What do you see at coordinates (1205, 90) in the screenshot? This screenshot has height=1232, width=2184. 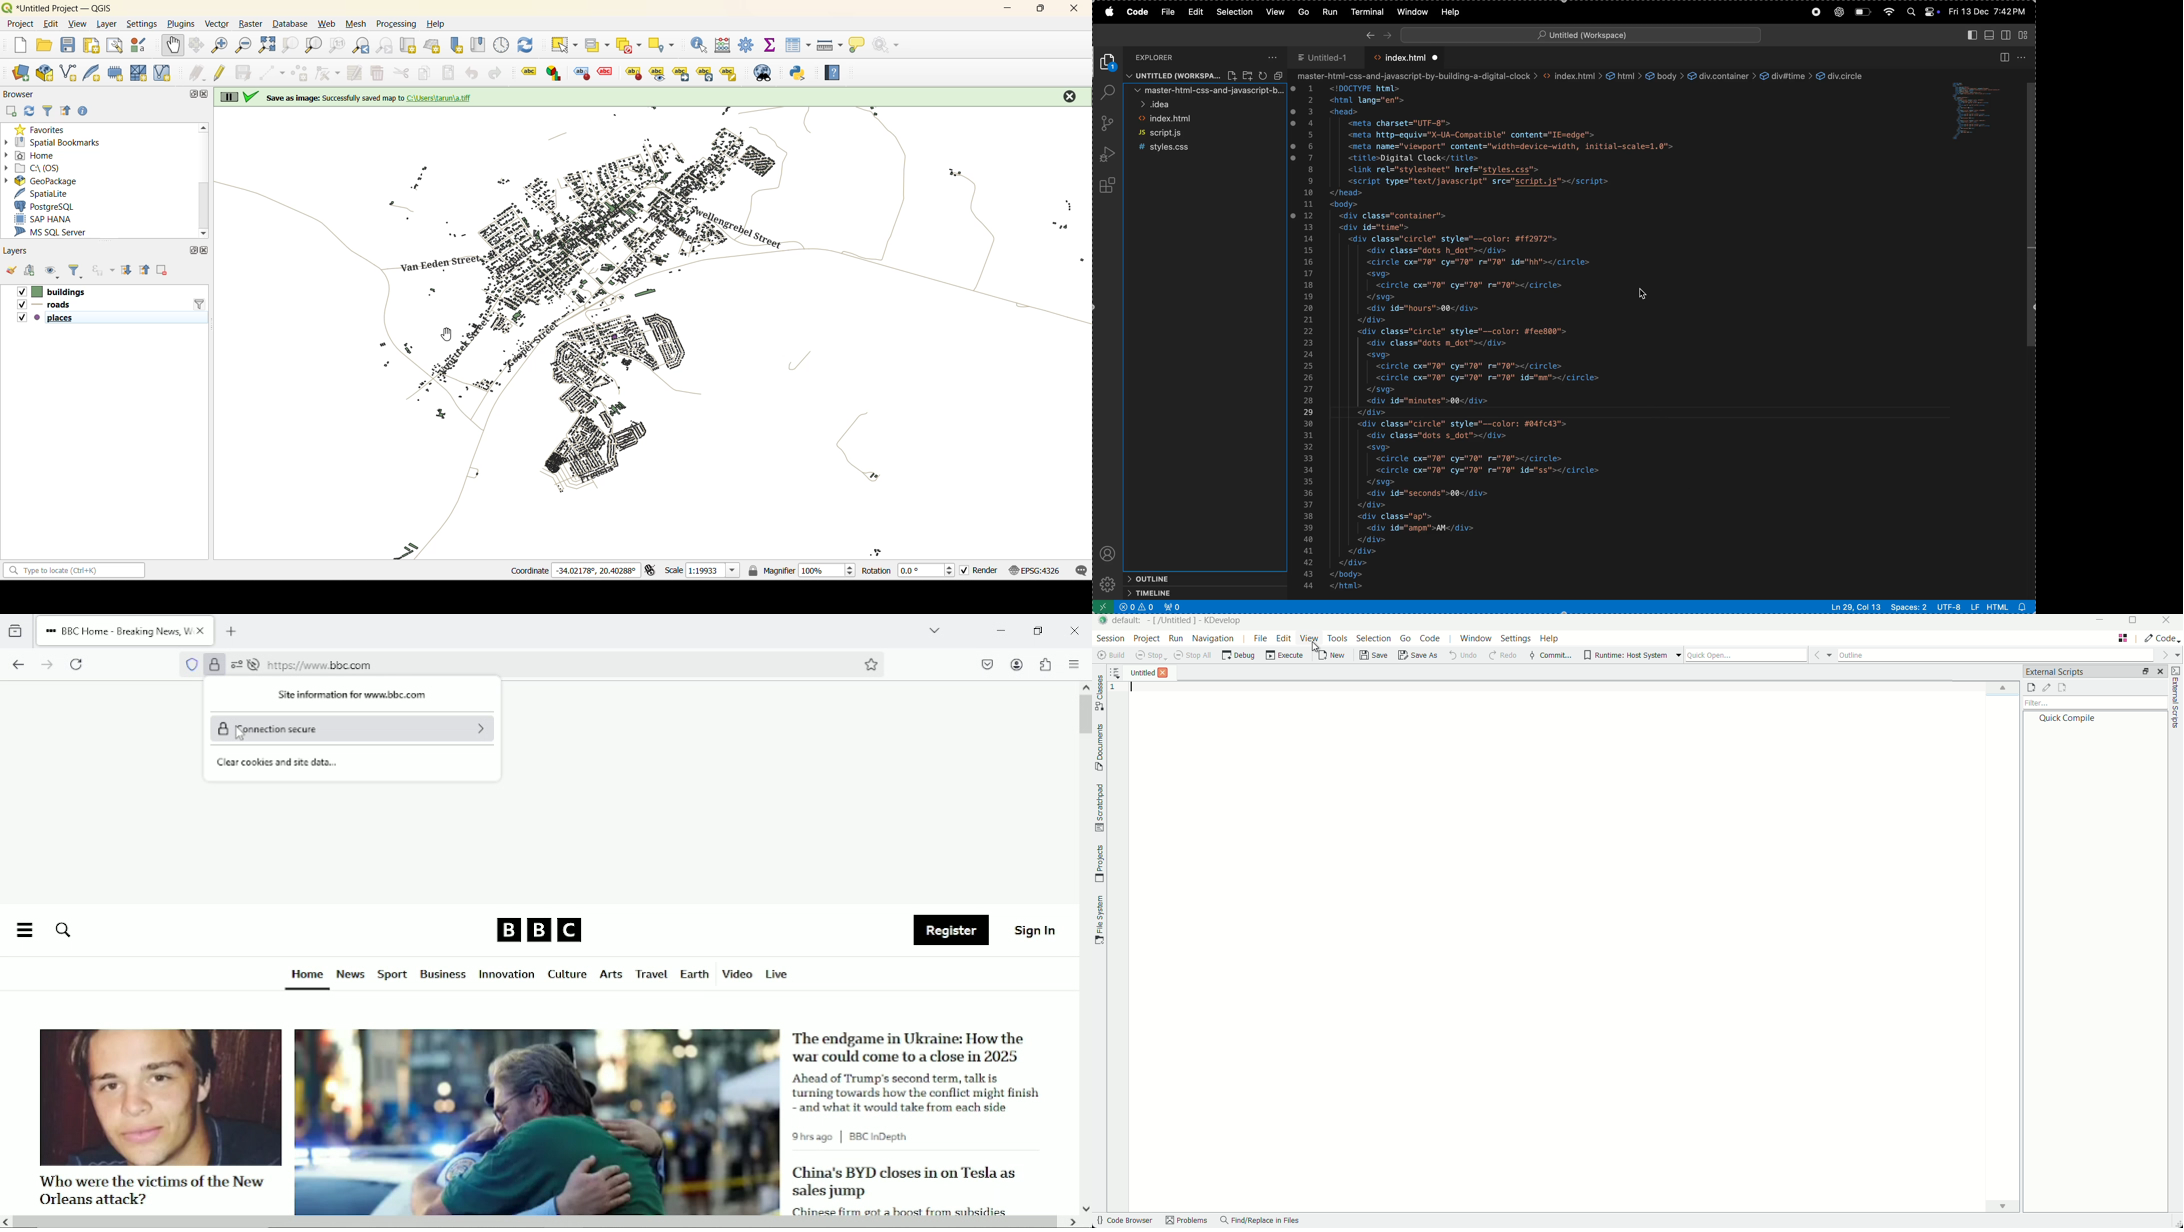 I see `master html css java script` at bounding box center [1205, 90].